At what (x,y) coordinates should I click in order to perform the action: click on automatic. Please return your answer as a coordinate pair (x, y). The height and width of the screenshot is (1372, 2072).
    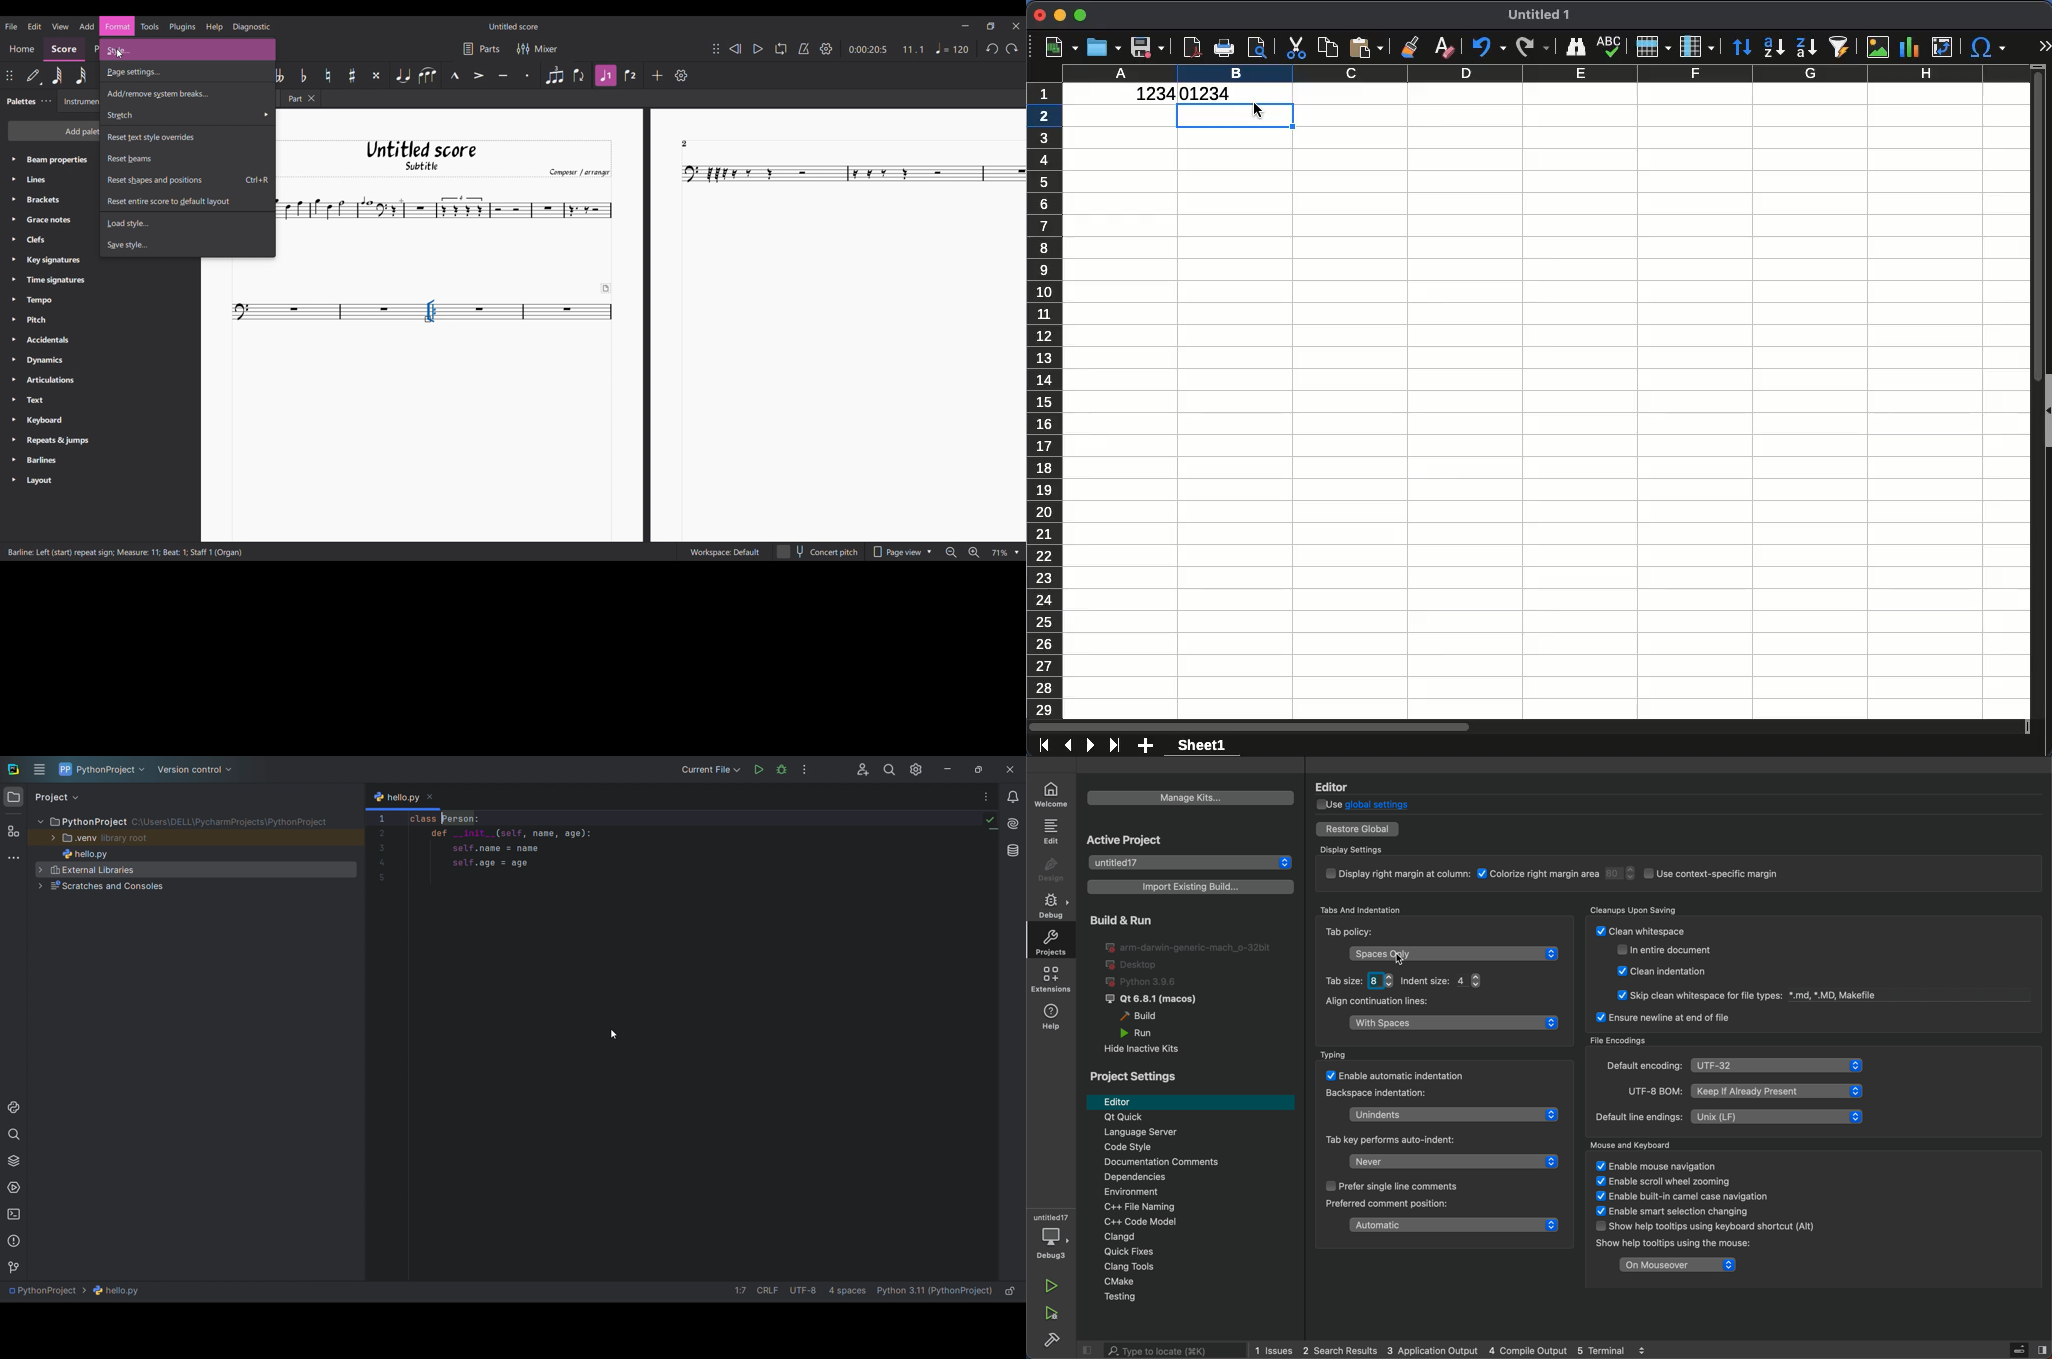
    Looking at the image, I should click on (1449, 1227).